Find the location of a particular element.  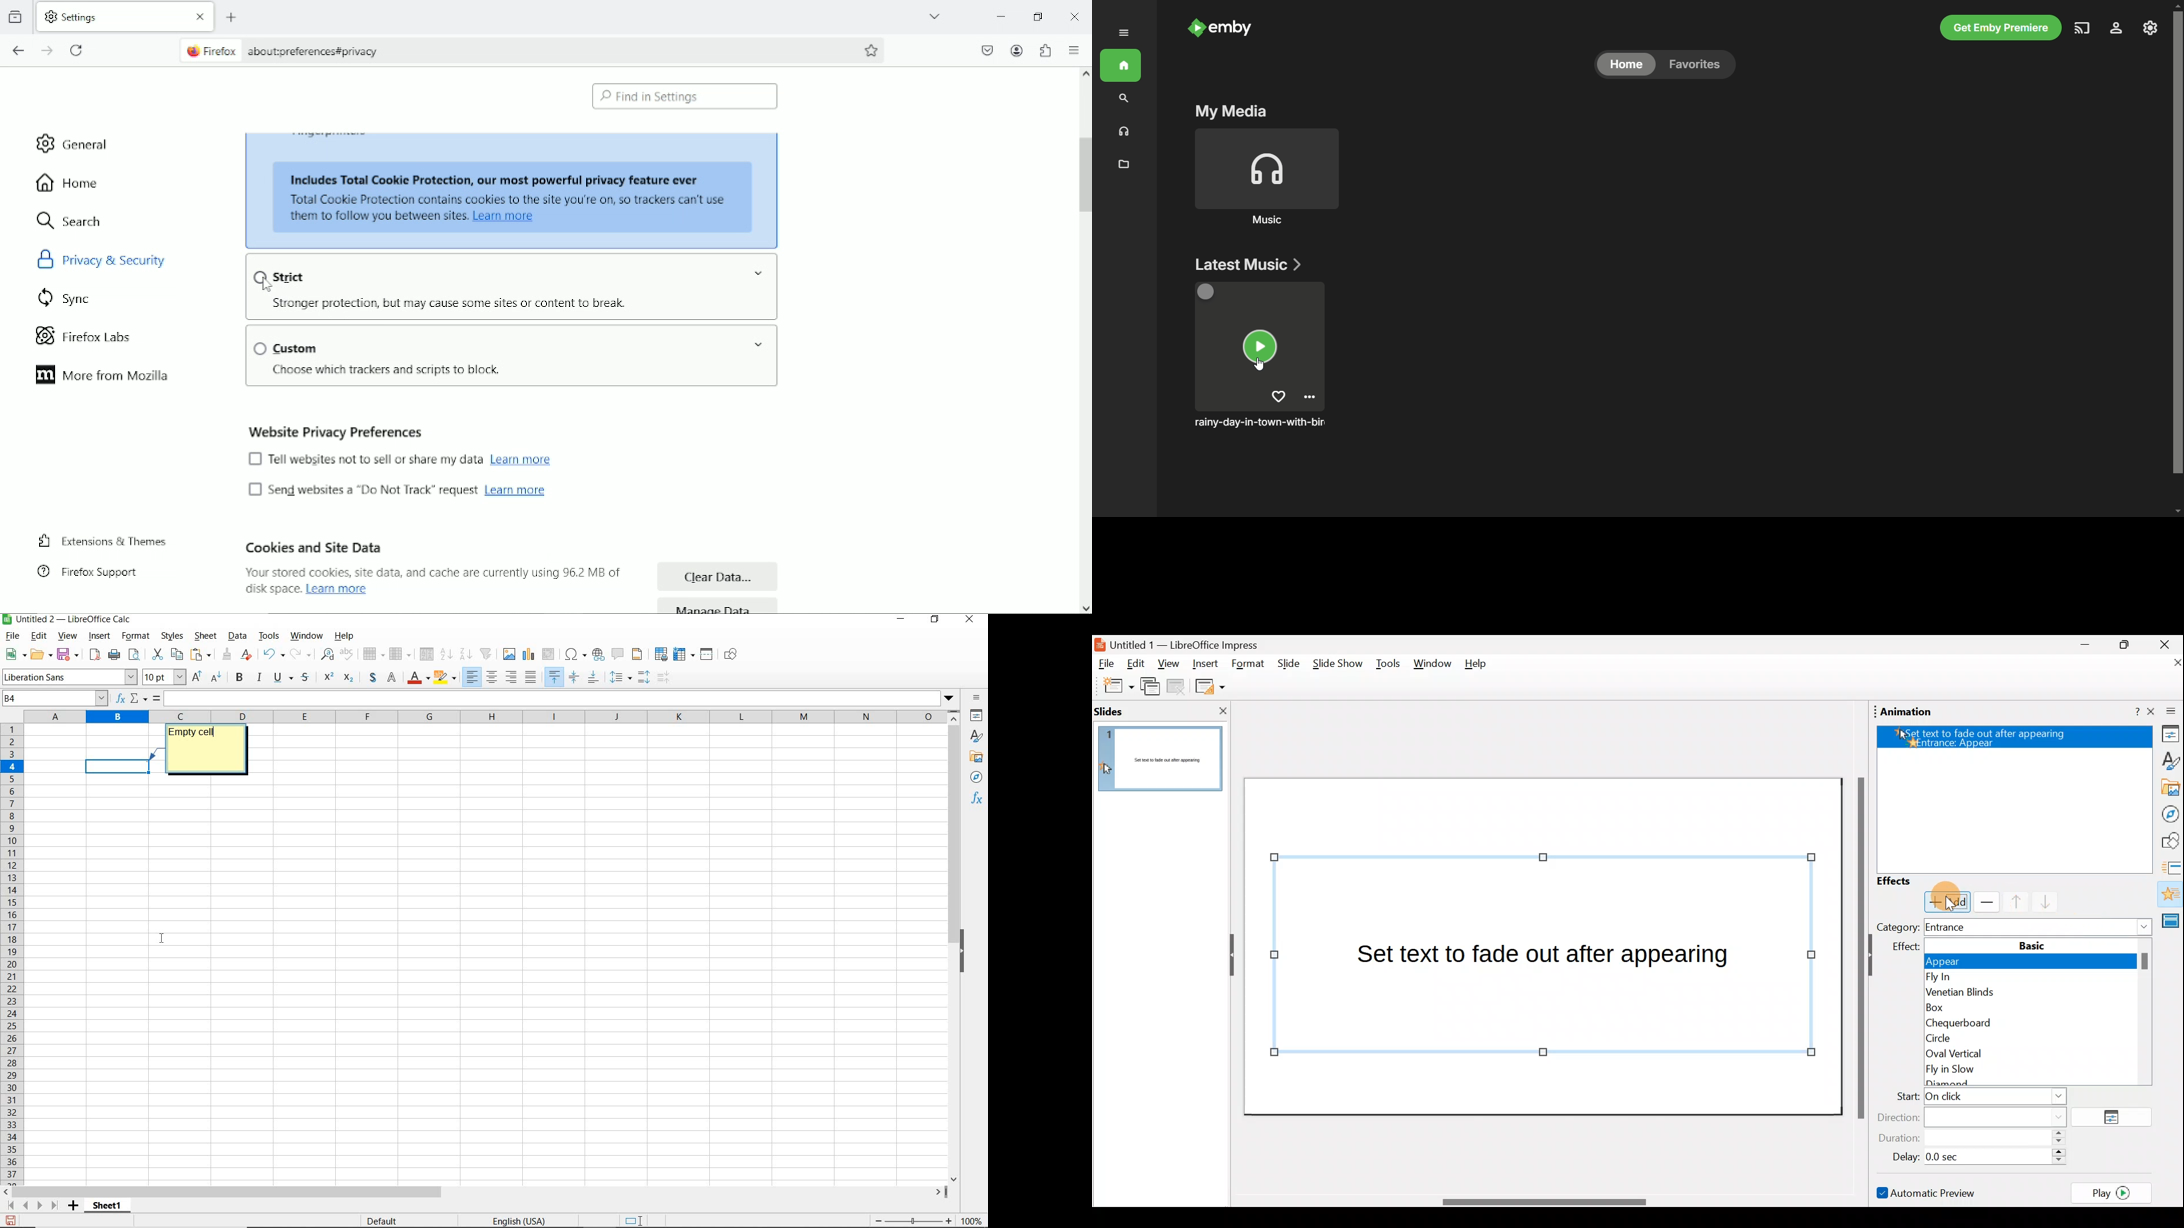

symbol styles is located at coordinates (300, 676).